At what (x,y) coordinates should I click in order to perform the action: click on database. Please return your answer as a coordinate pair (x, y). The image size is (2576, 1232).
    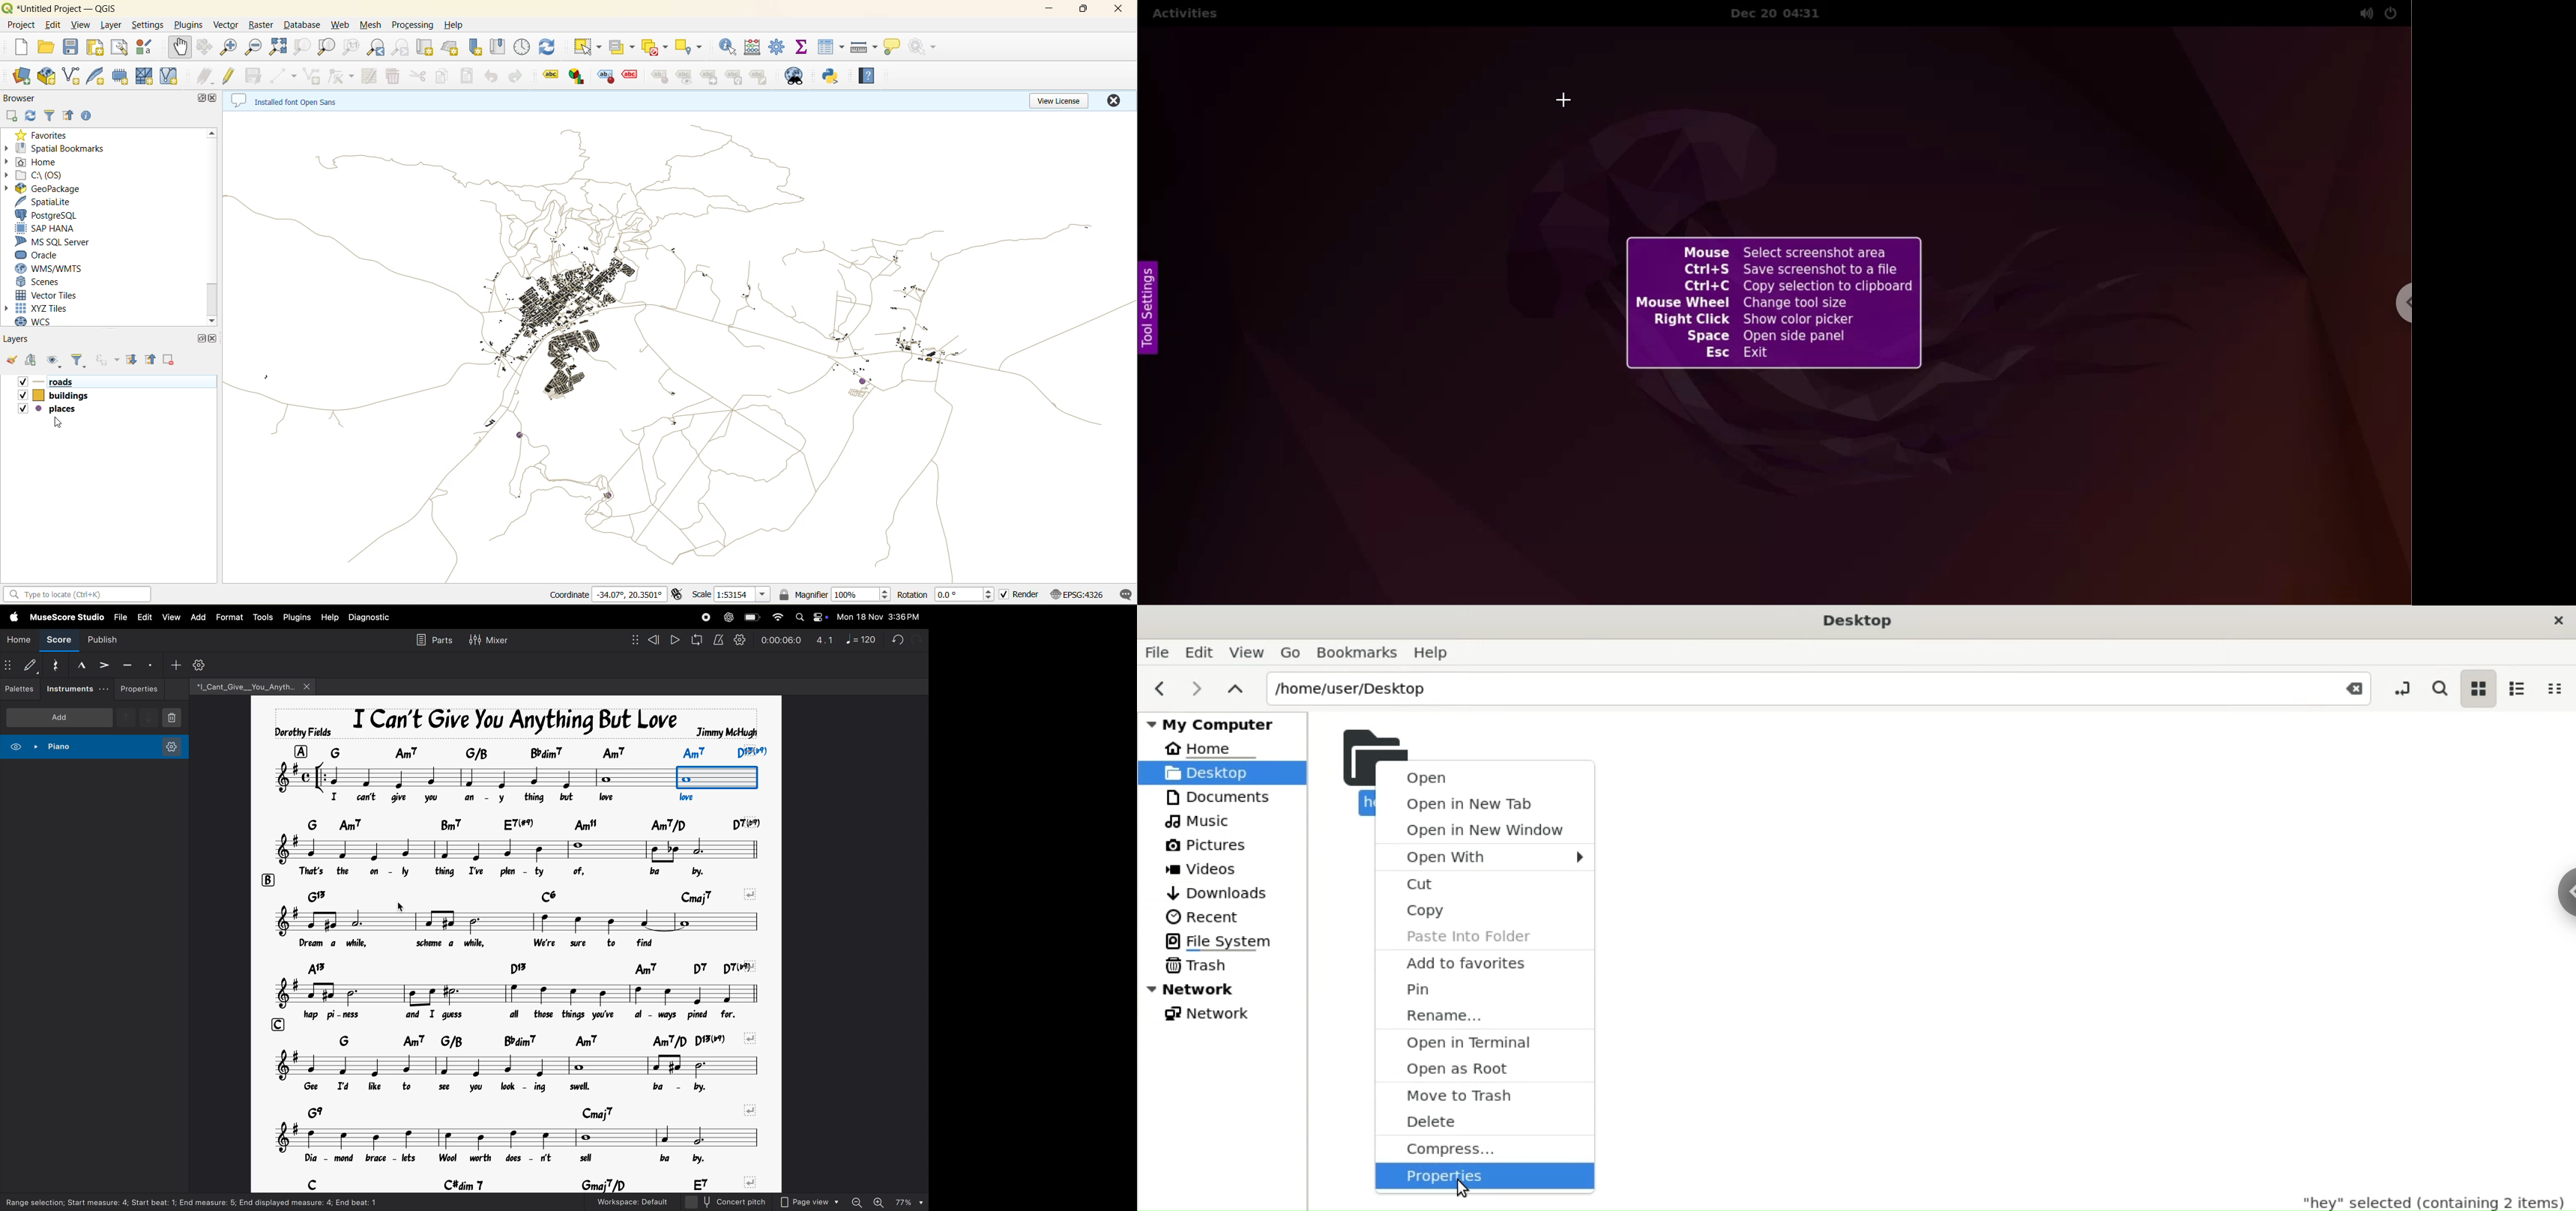
    Looking at the image, I should click on (303, 25).